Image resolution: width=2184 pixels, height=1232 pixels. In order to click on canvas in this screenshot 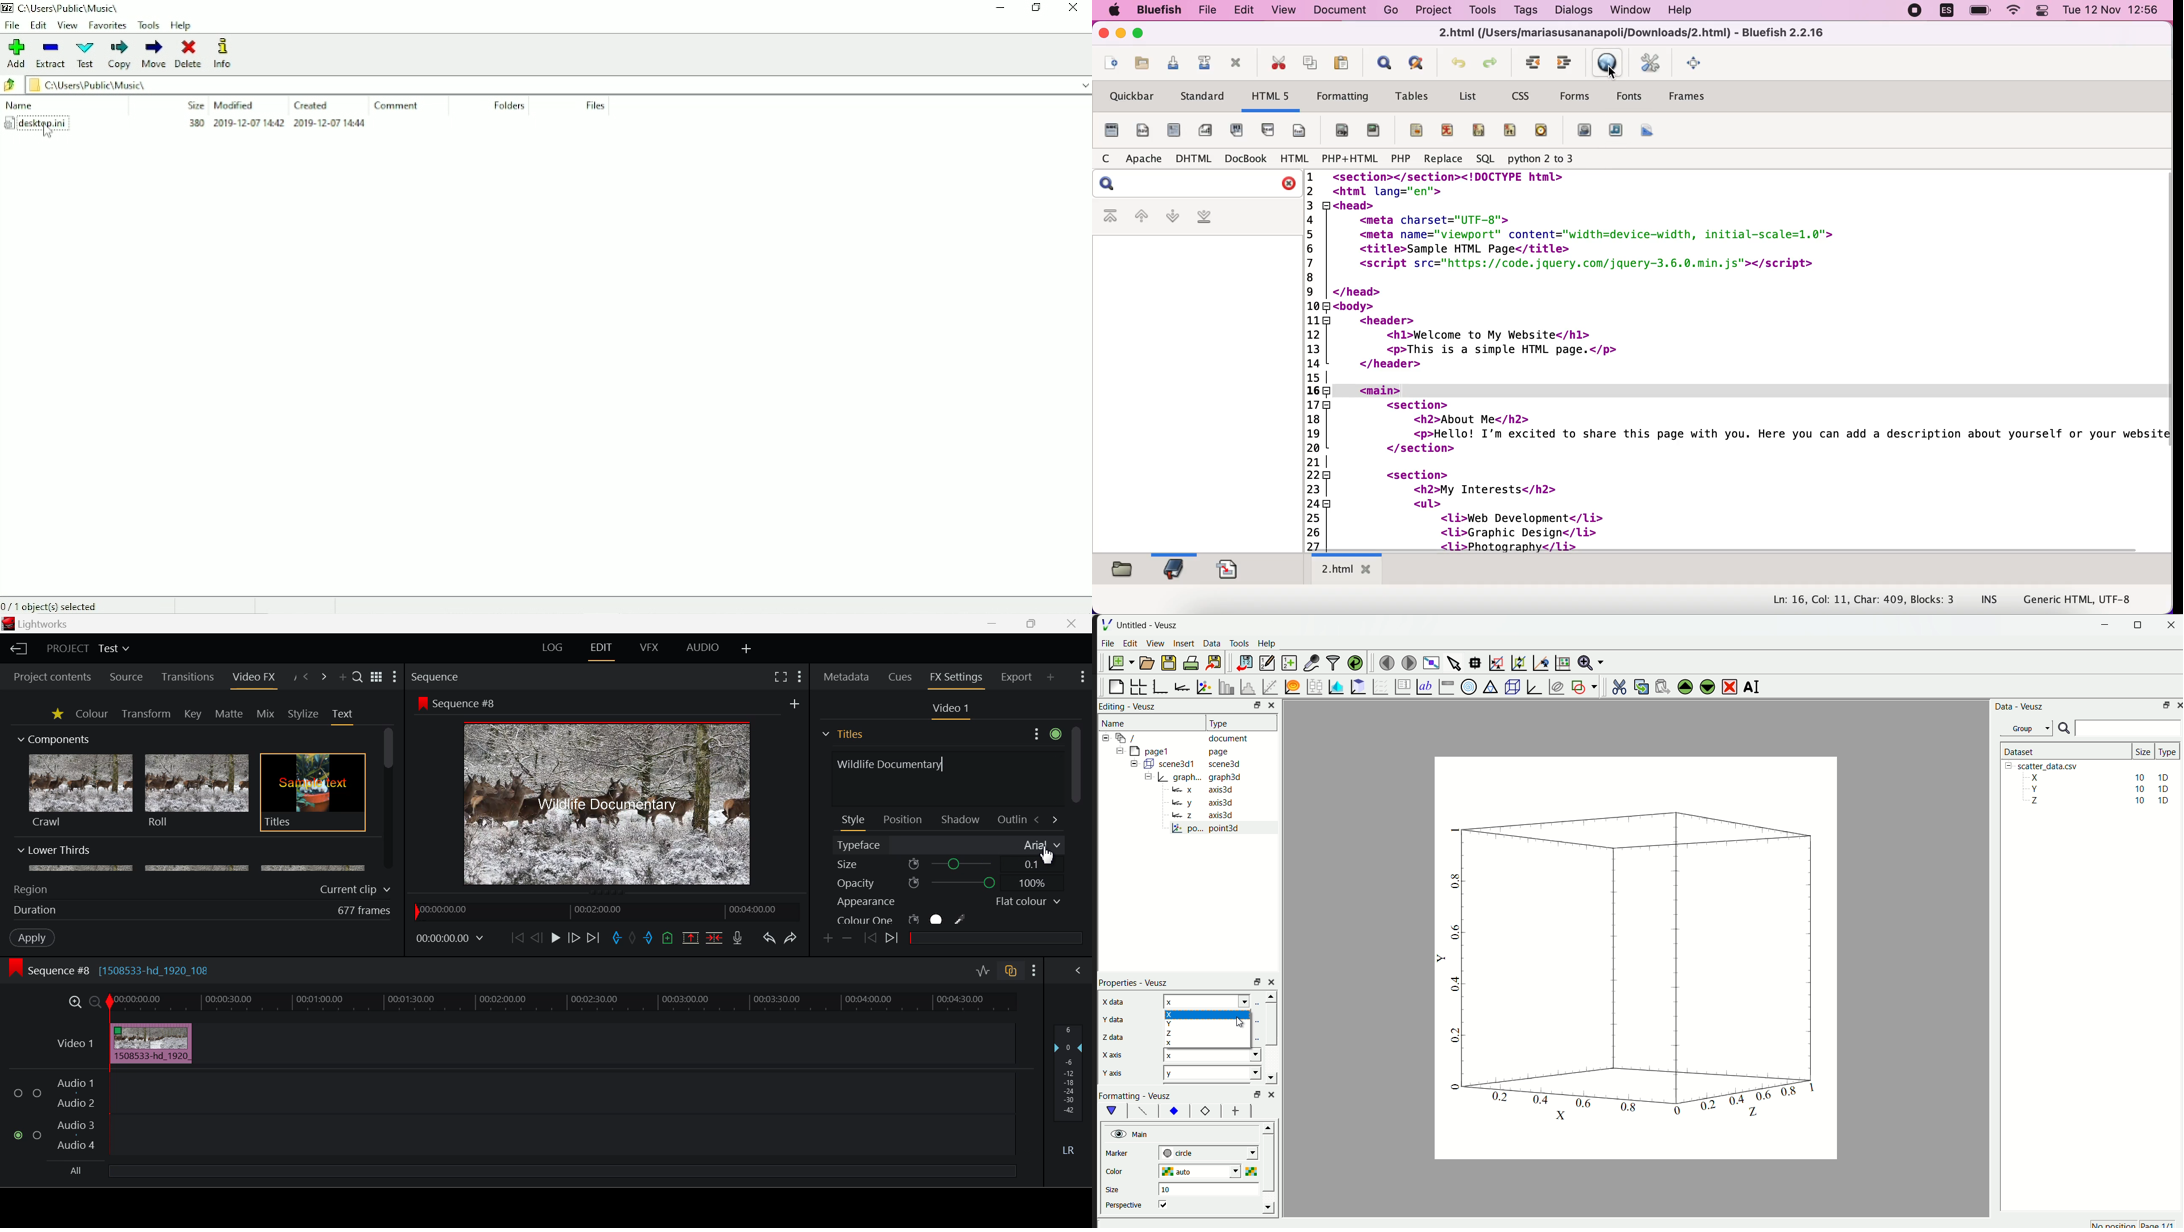, I will do `click(1634, 960)`.